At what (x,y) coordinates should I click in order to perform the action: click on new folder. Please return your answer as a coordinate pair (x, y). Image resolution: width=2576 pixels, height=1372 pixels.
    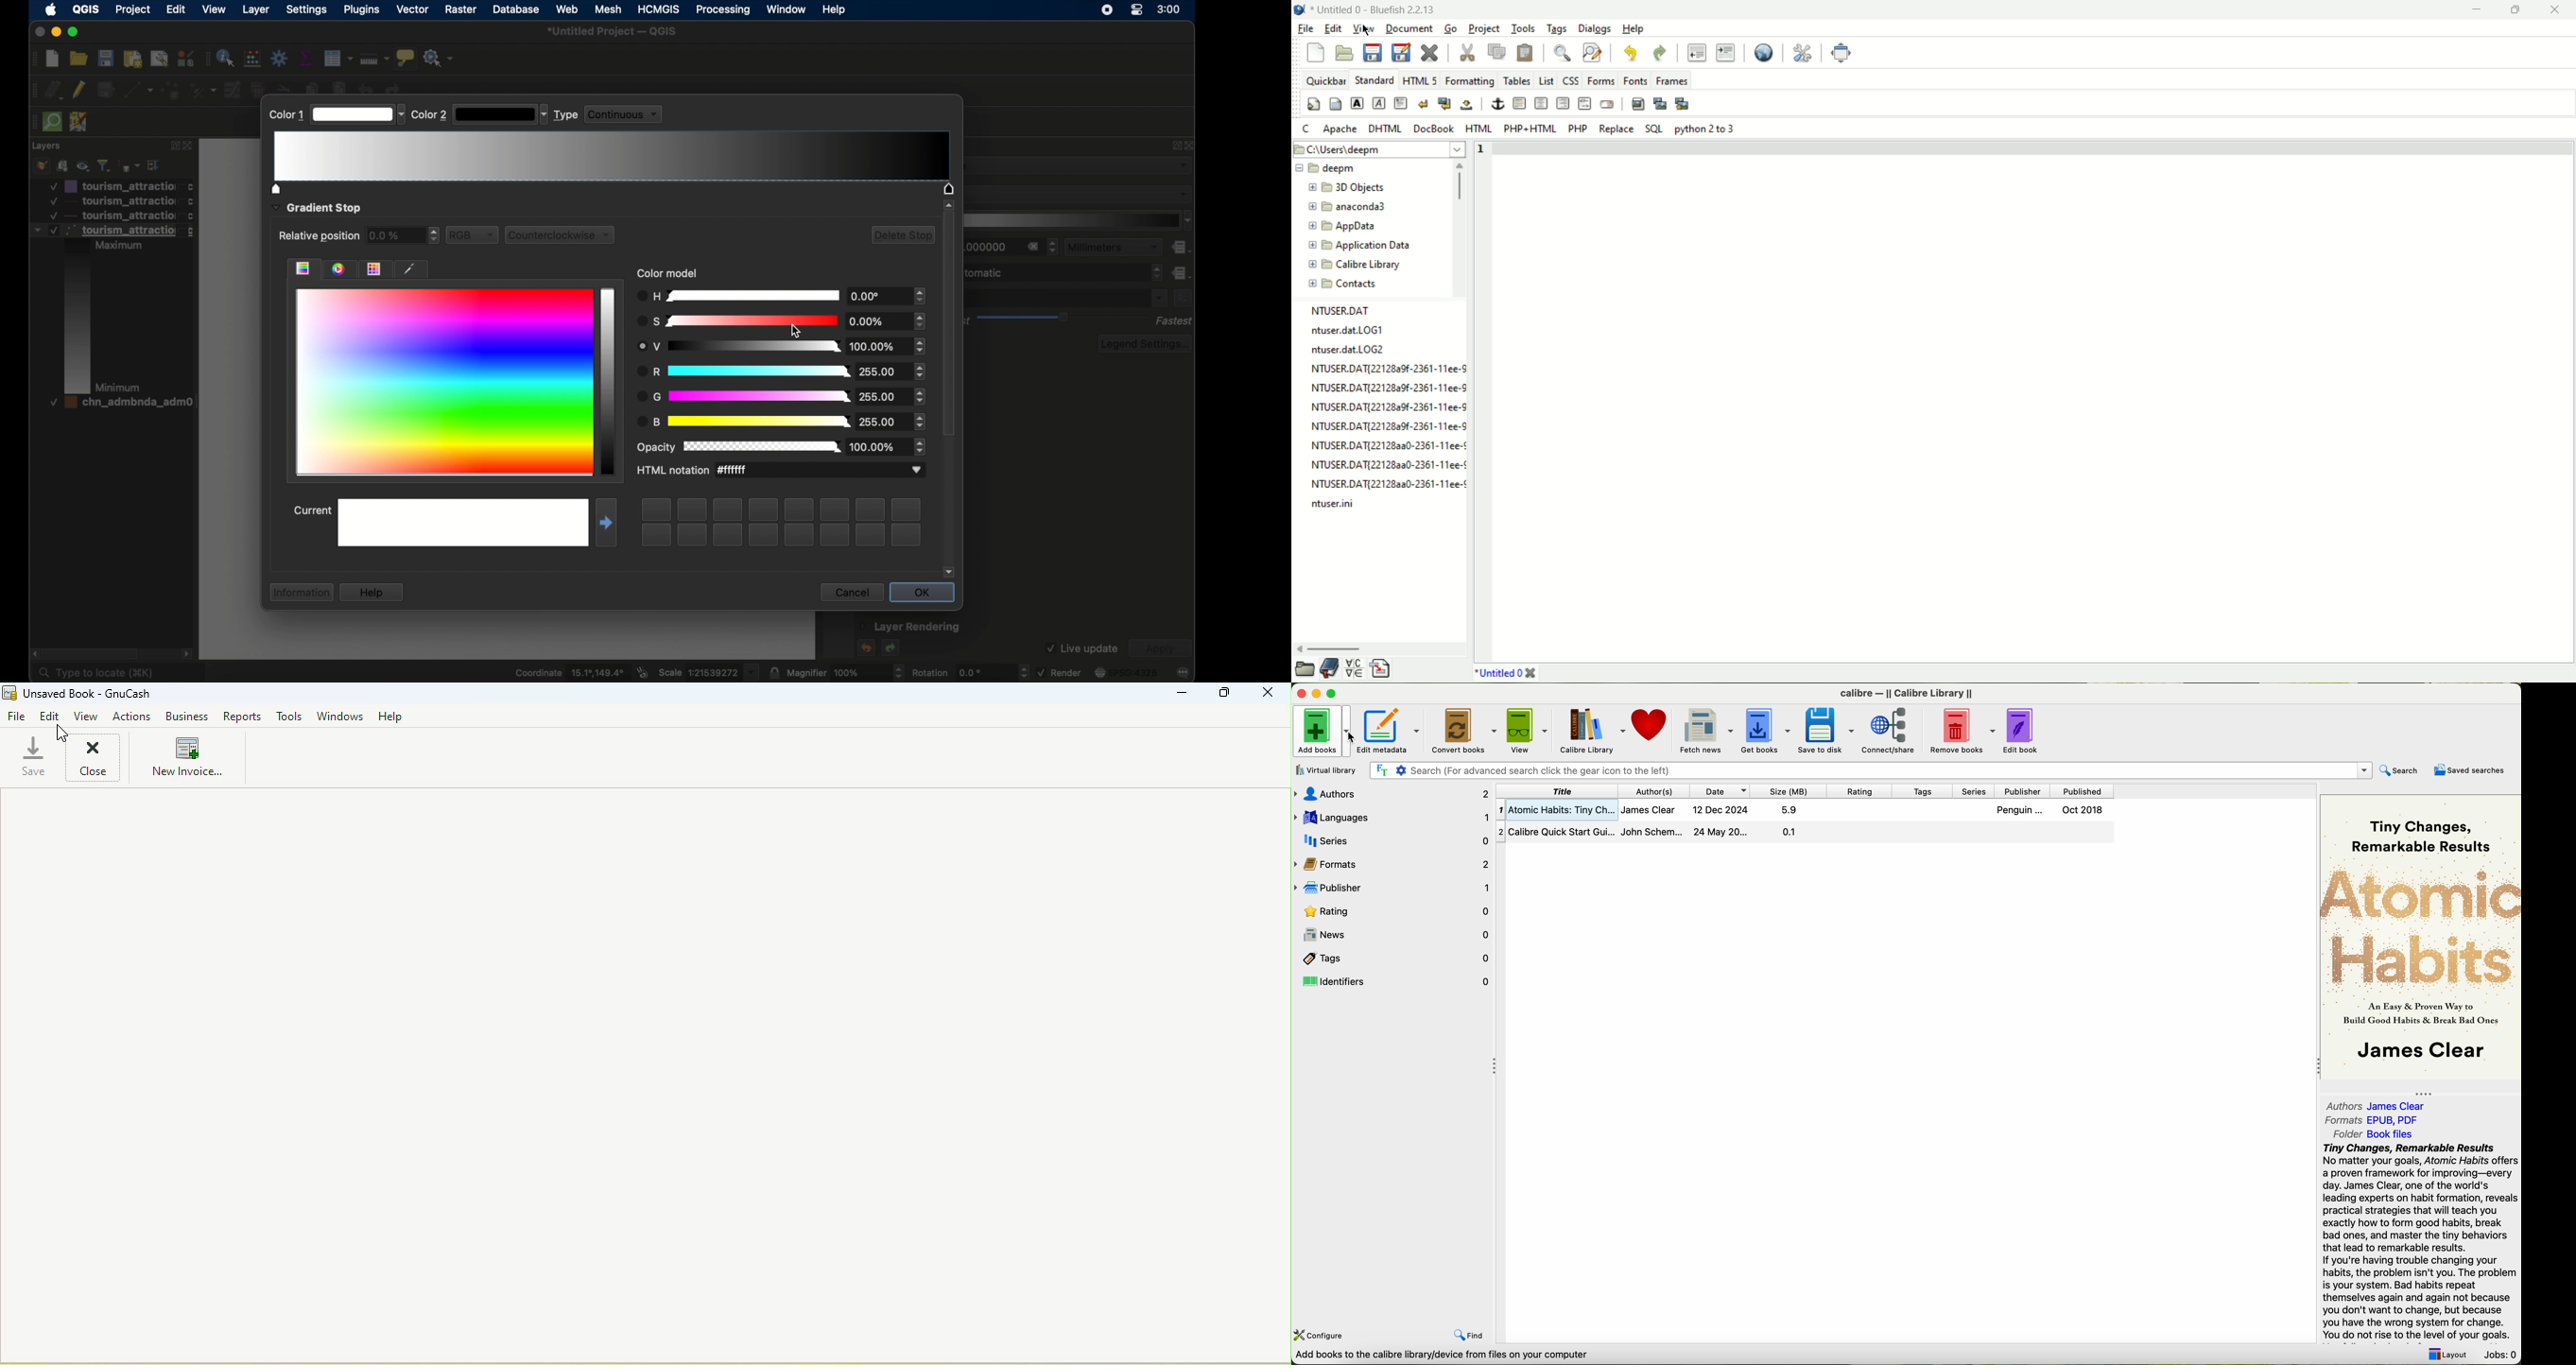
    Looking at the image, I should click on (1376, 246).